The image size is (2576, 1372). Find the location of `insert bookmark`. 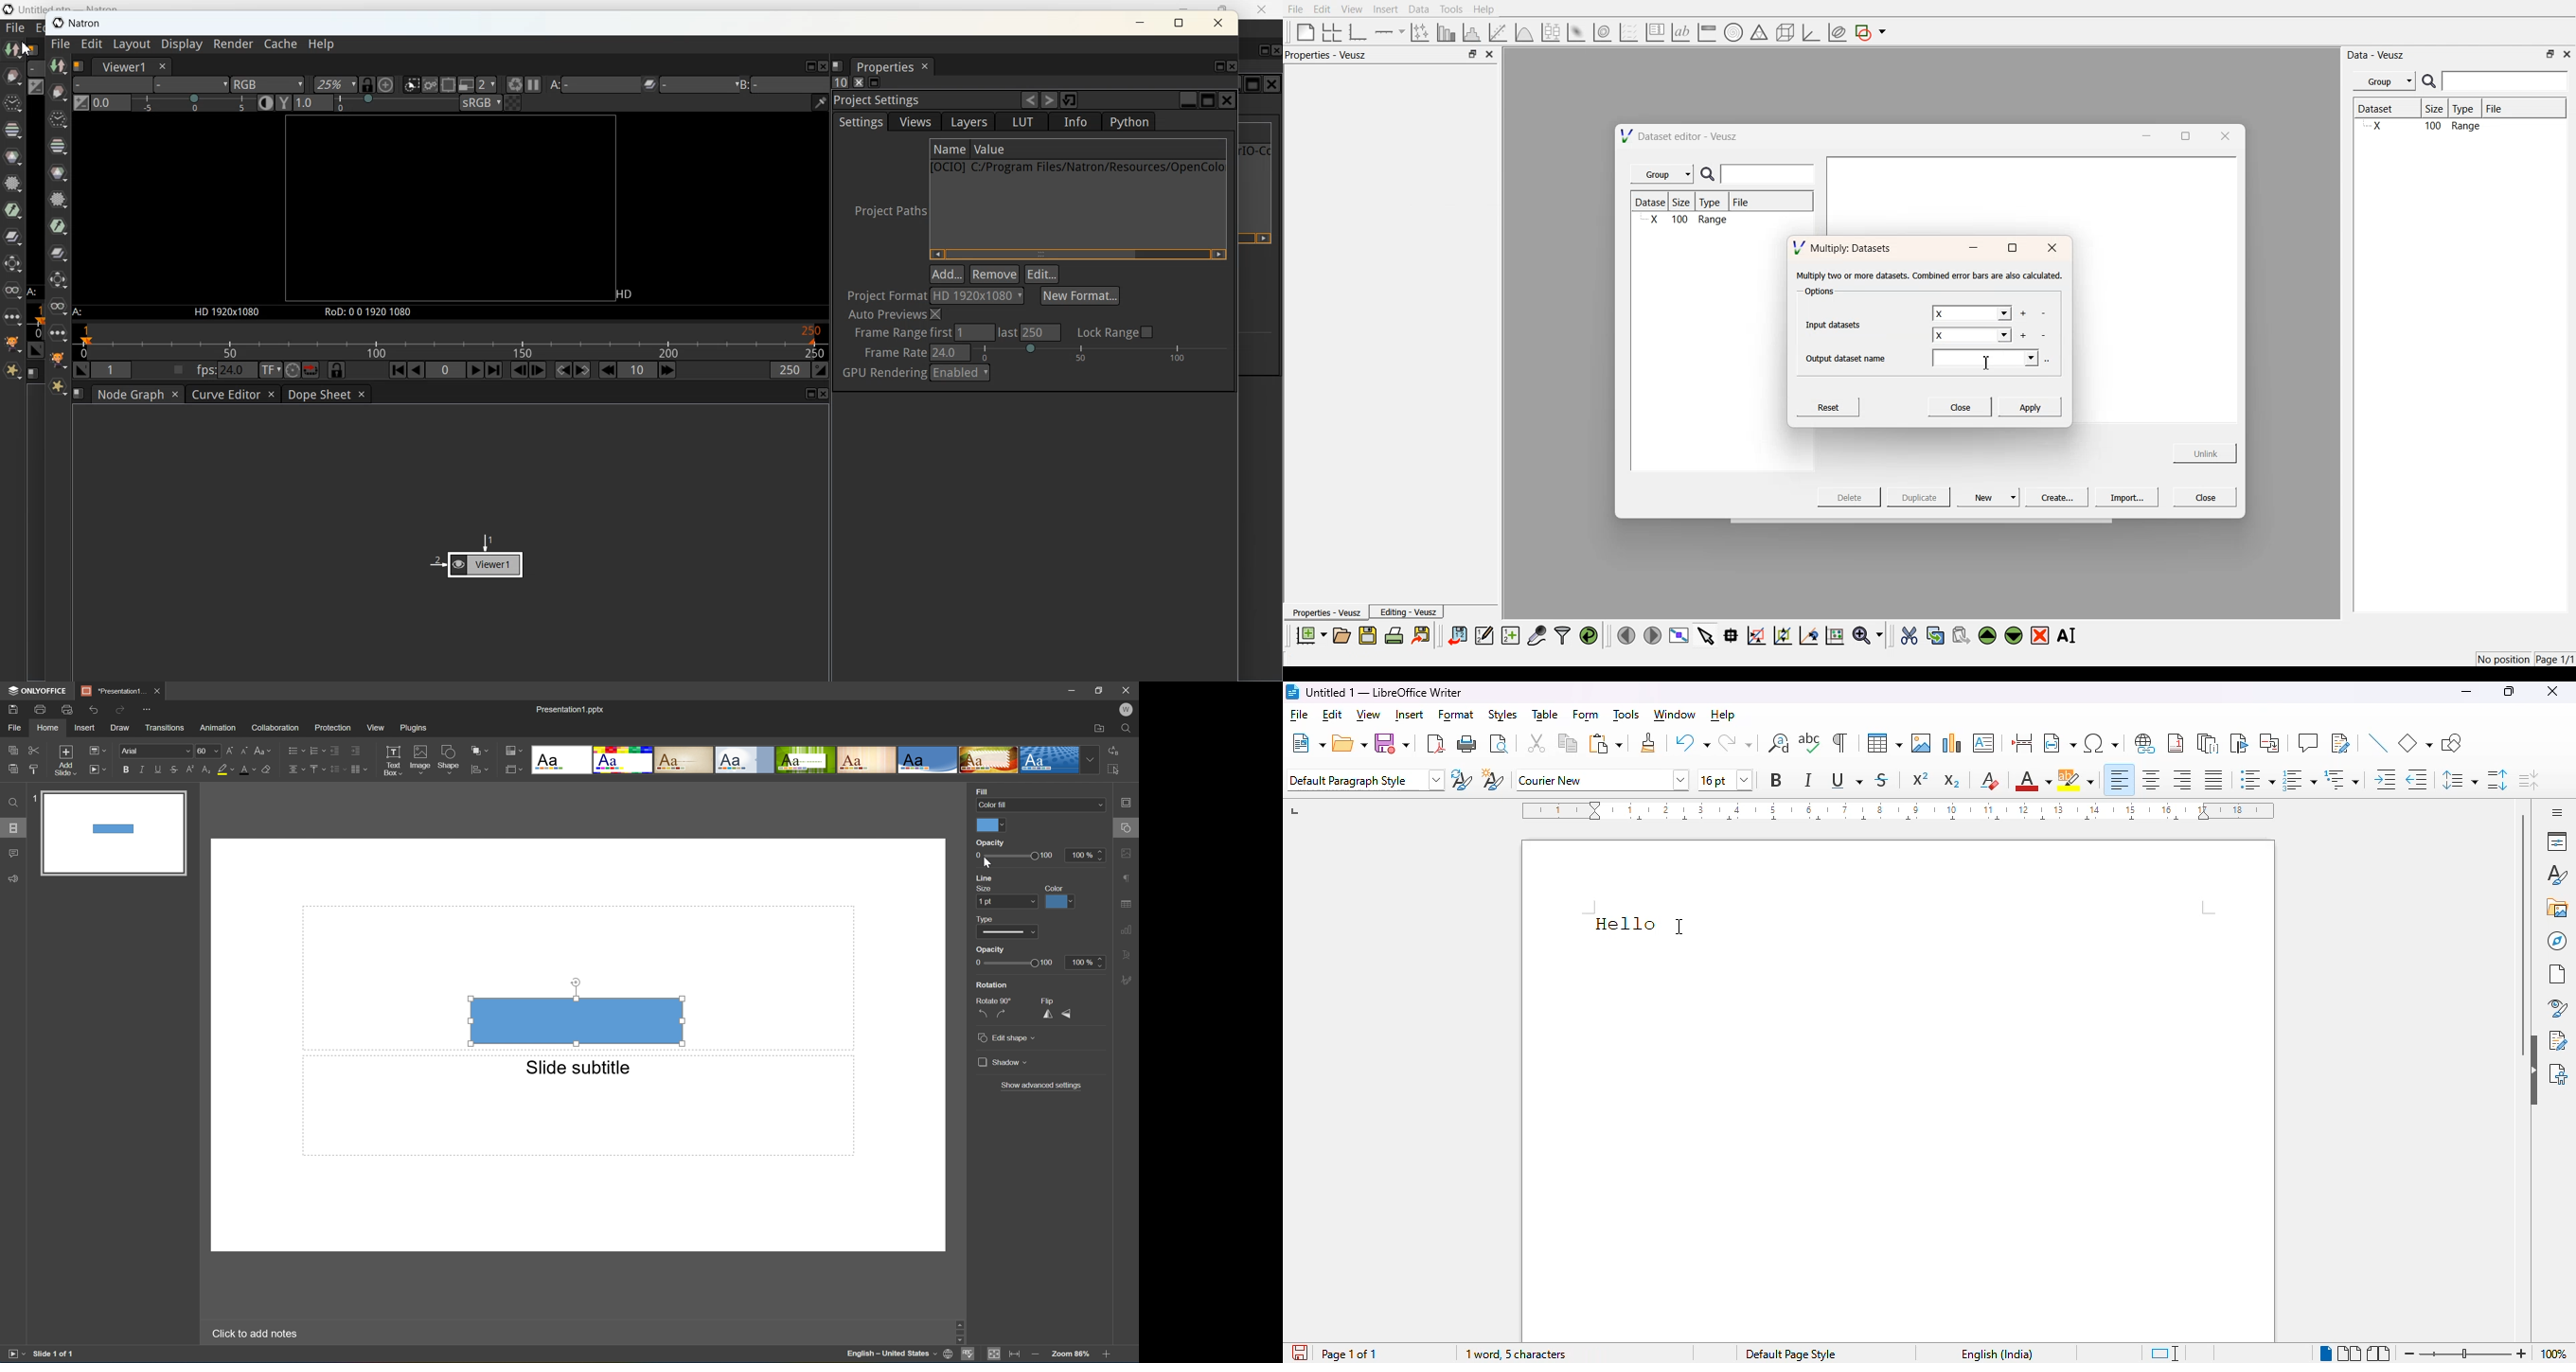

insert bookmark is located at coordinates (2238, 743).